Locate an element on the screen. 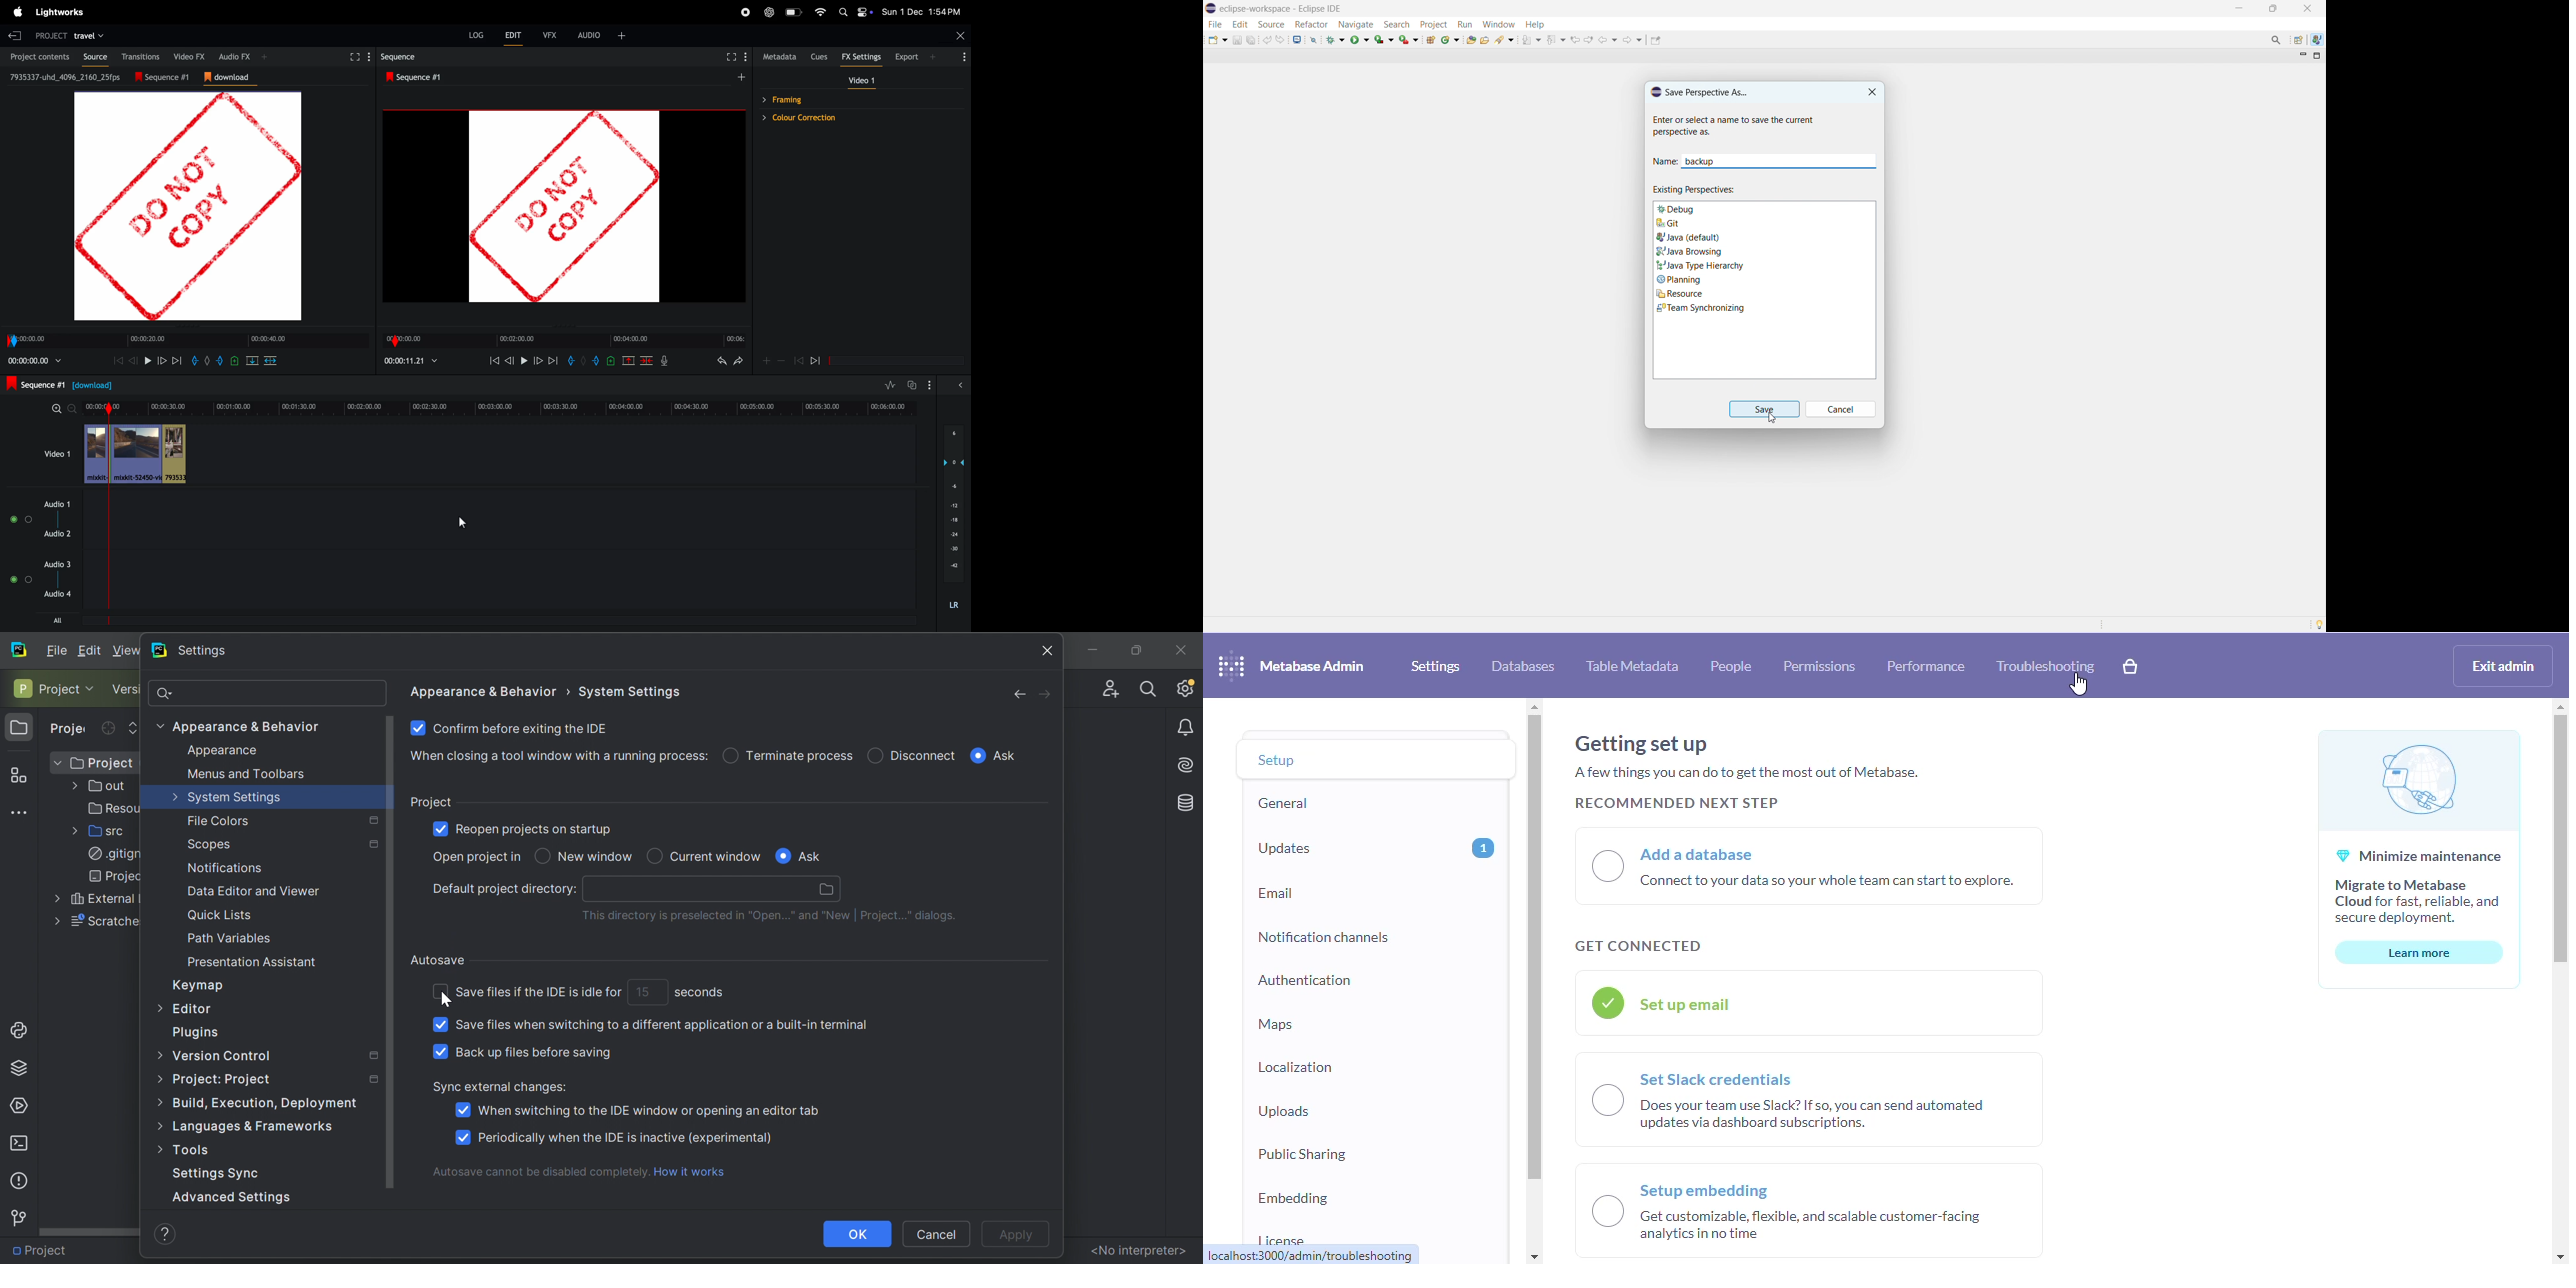  mic is located at coordinates (665, 360).